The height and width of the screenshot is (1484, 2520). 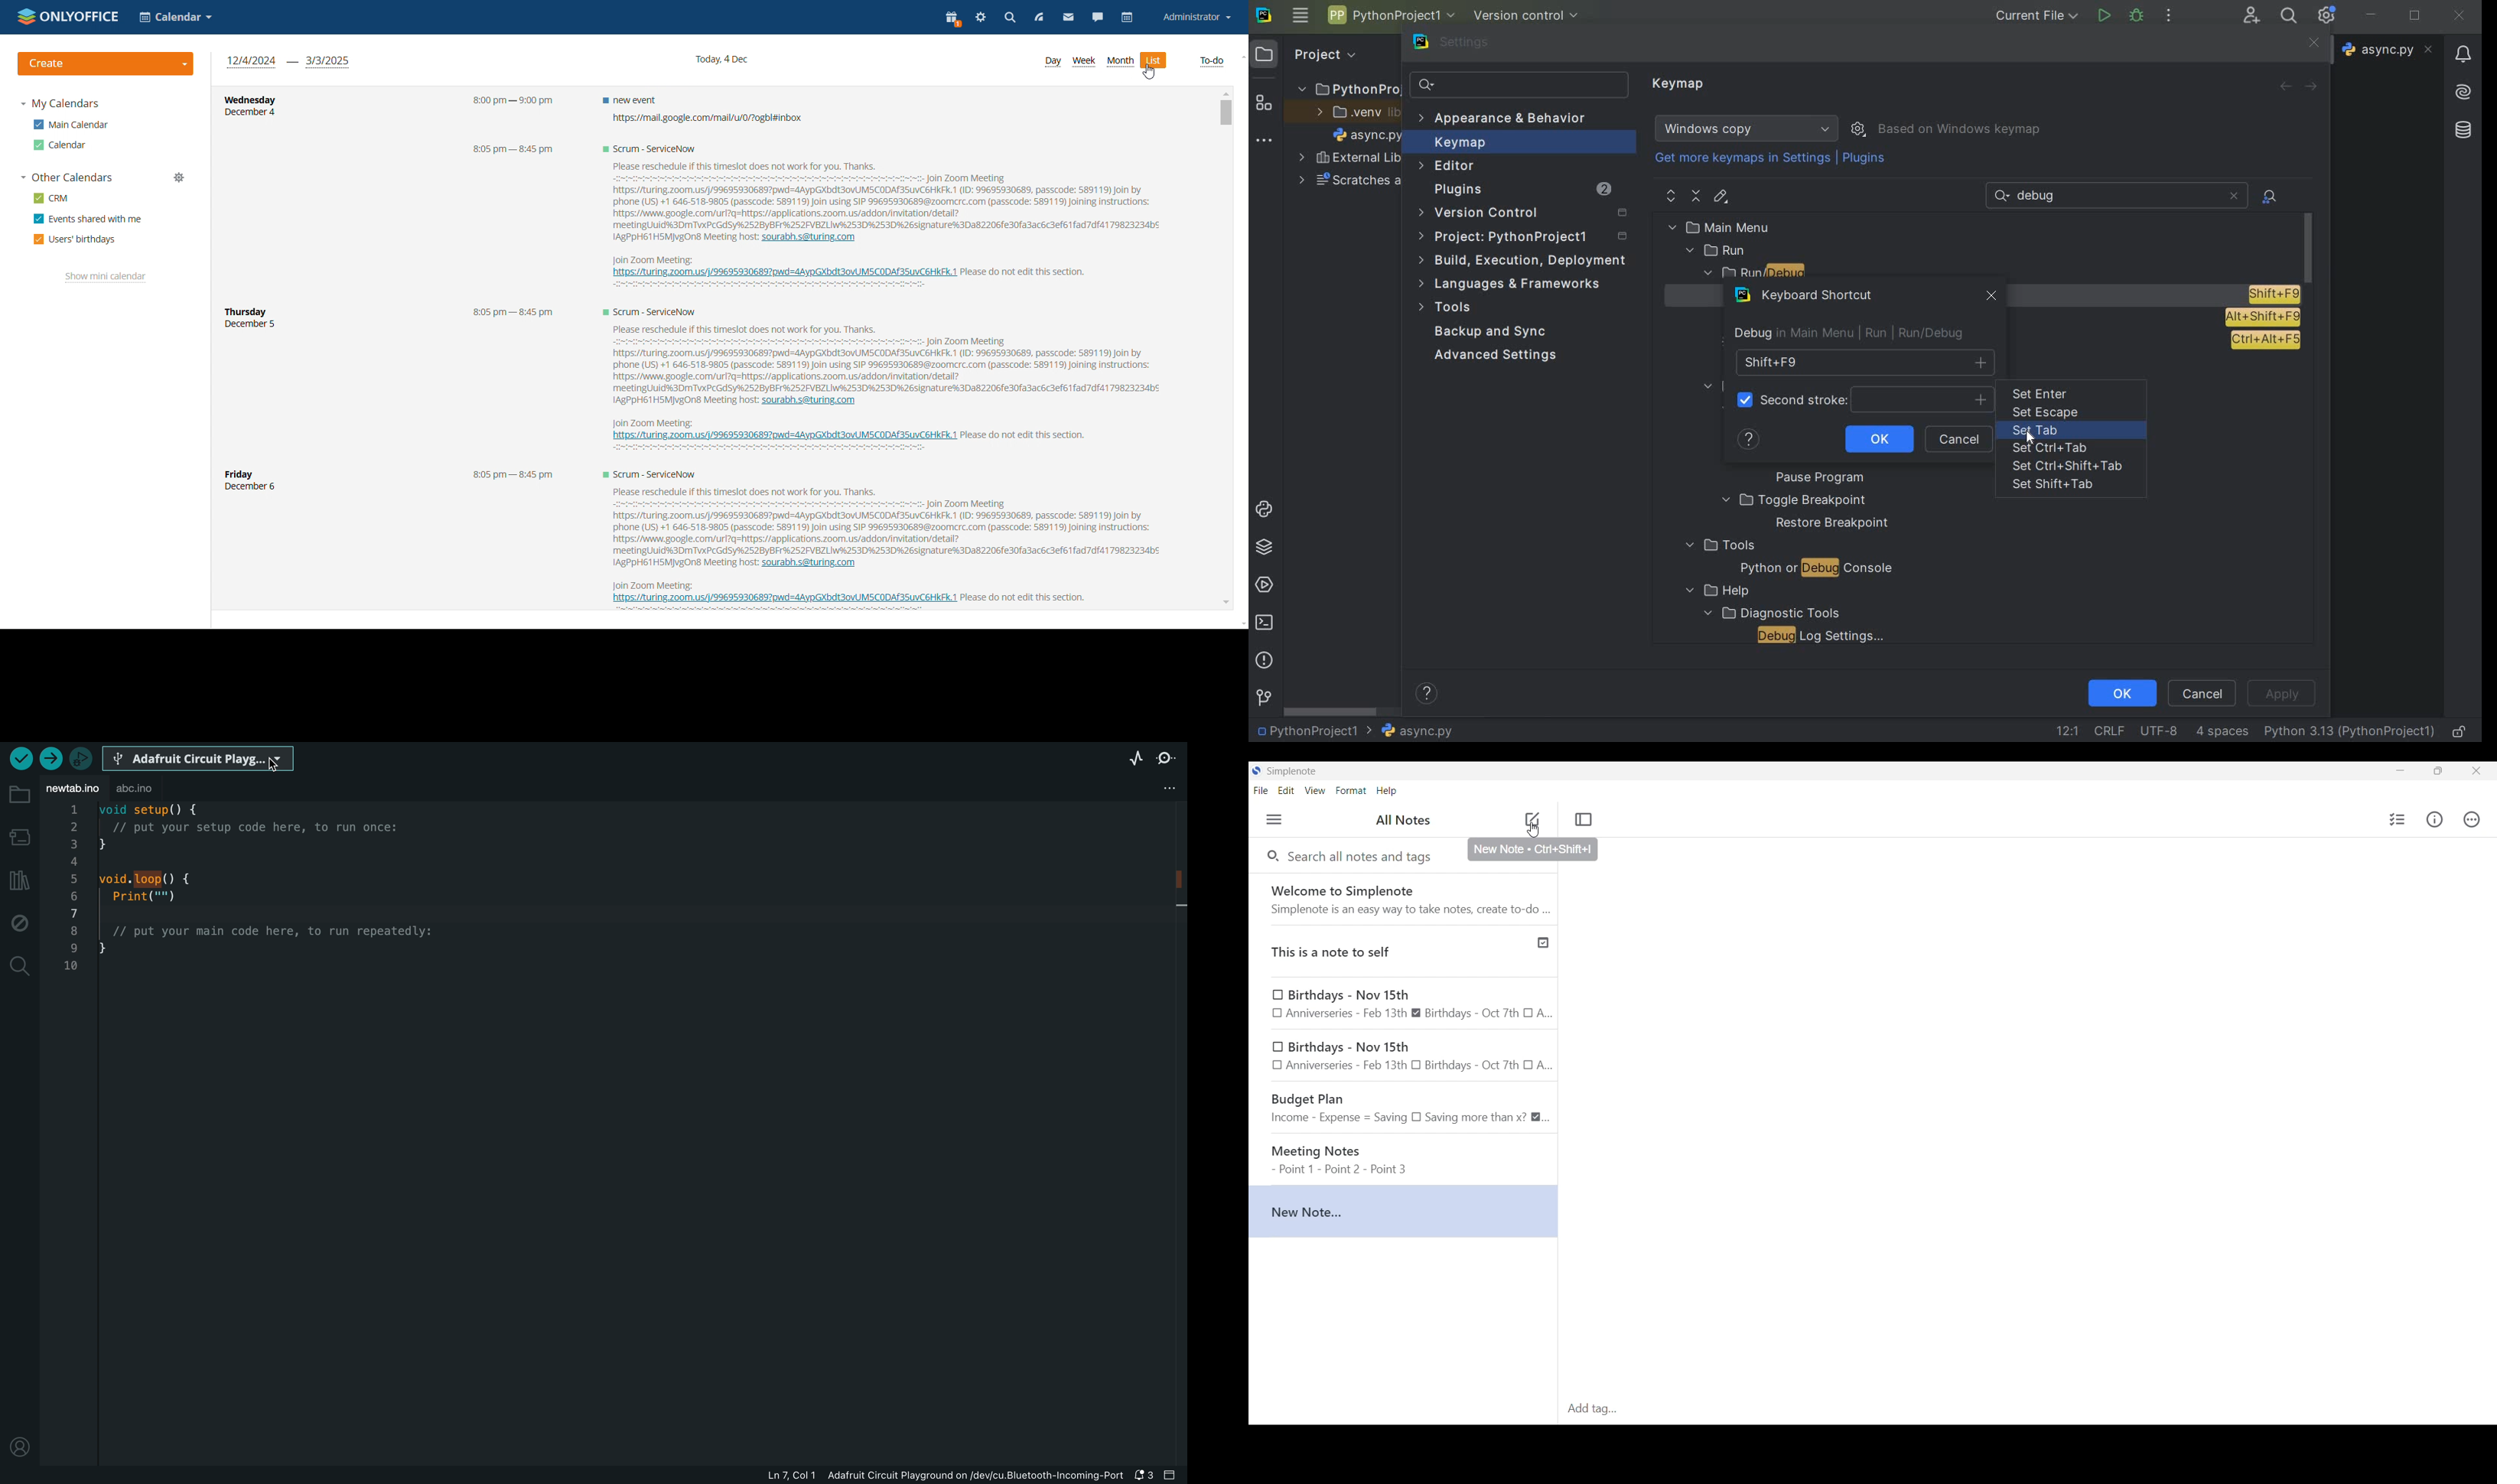 What do you see at coordinates (512, 151) in the screenshot?
I see `8:05 pm—8:45 pm` at bounding box center [512, 151].